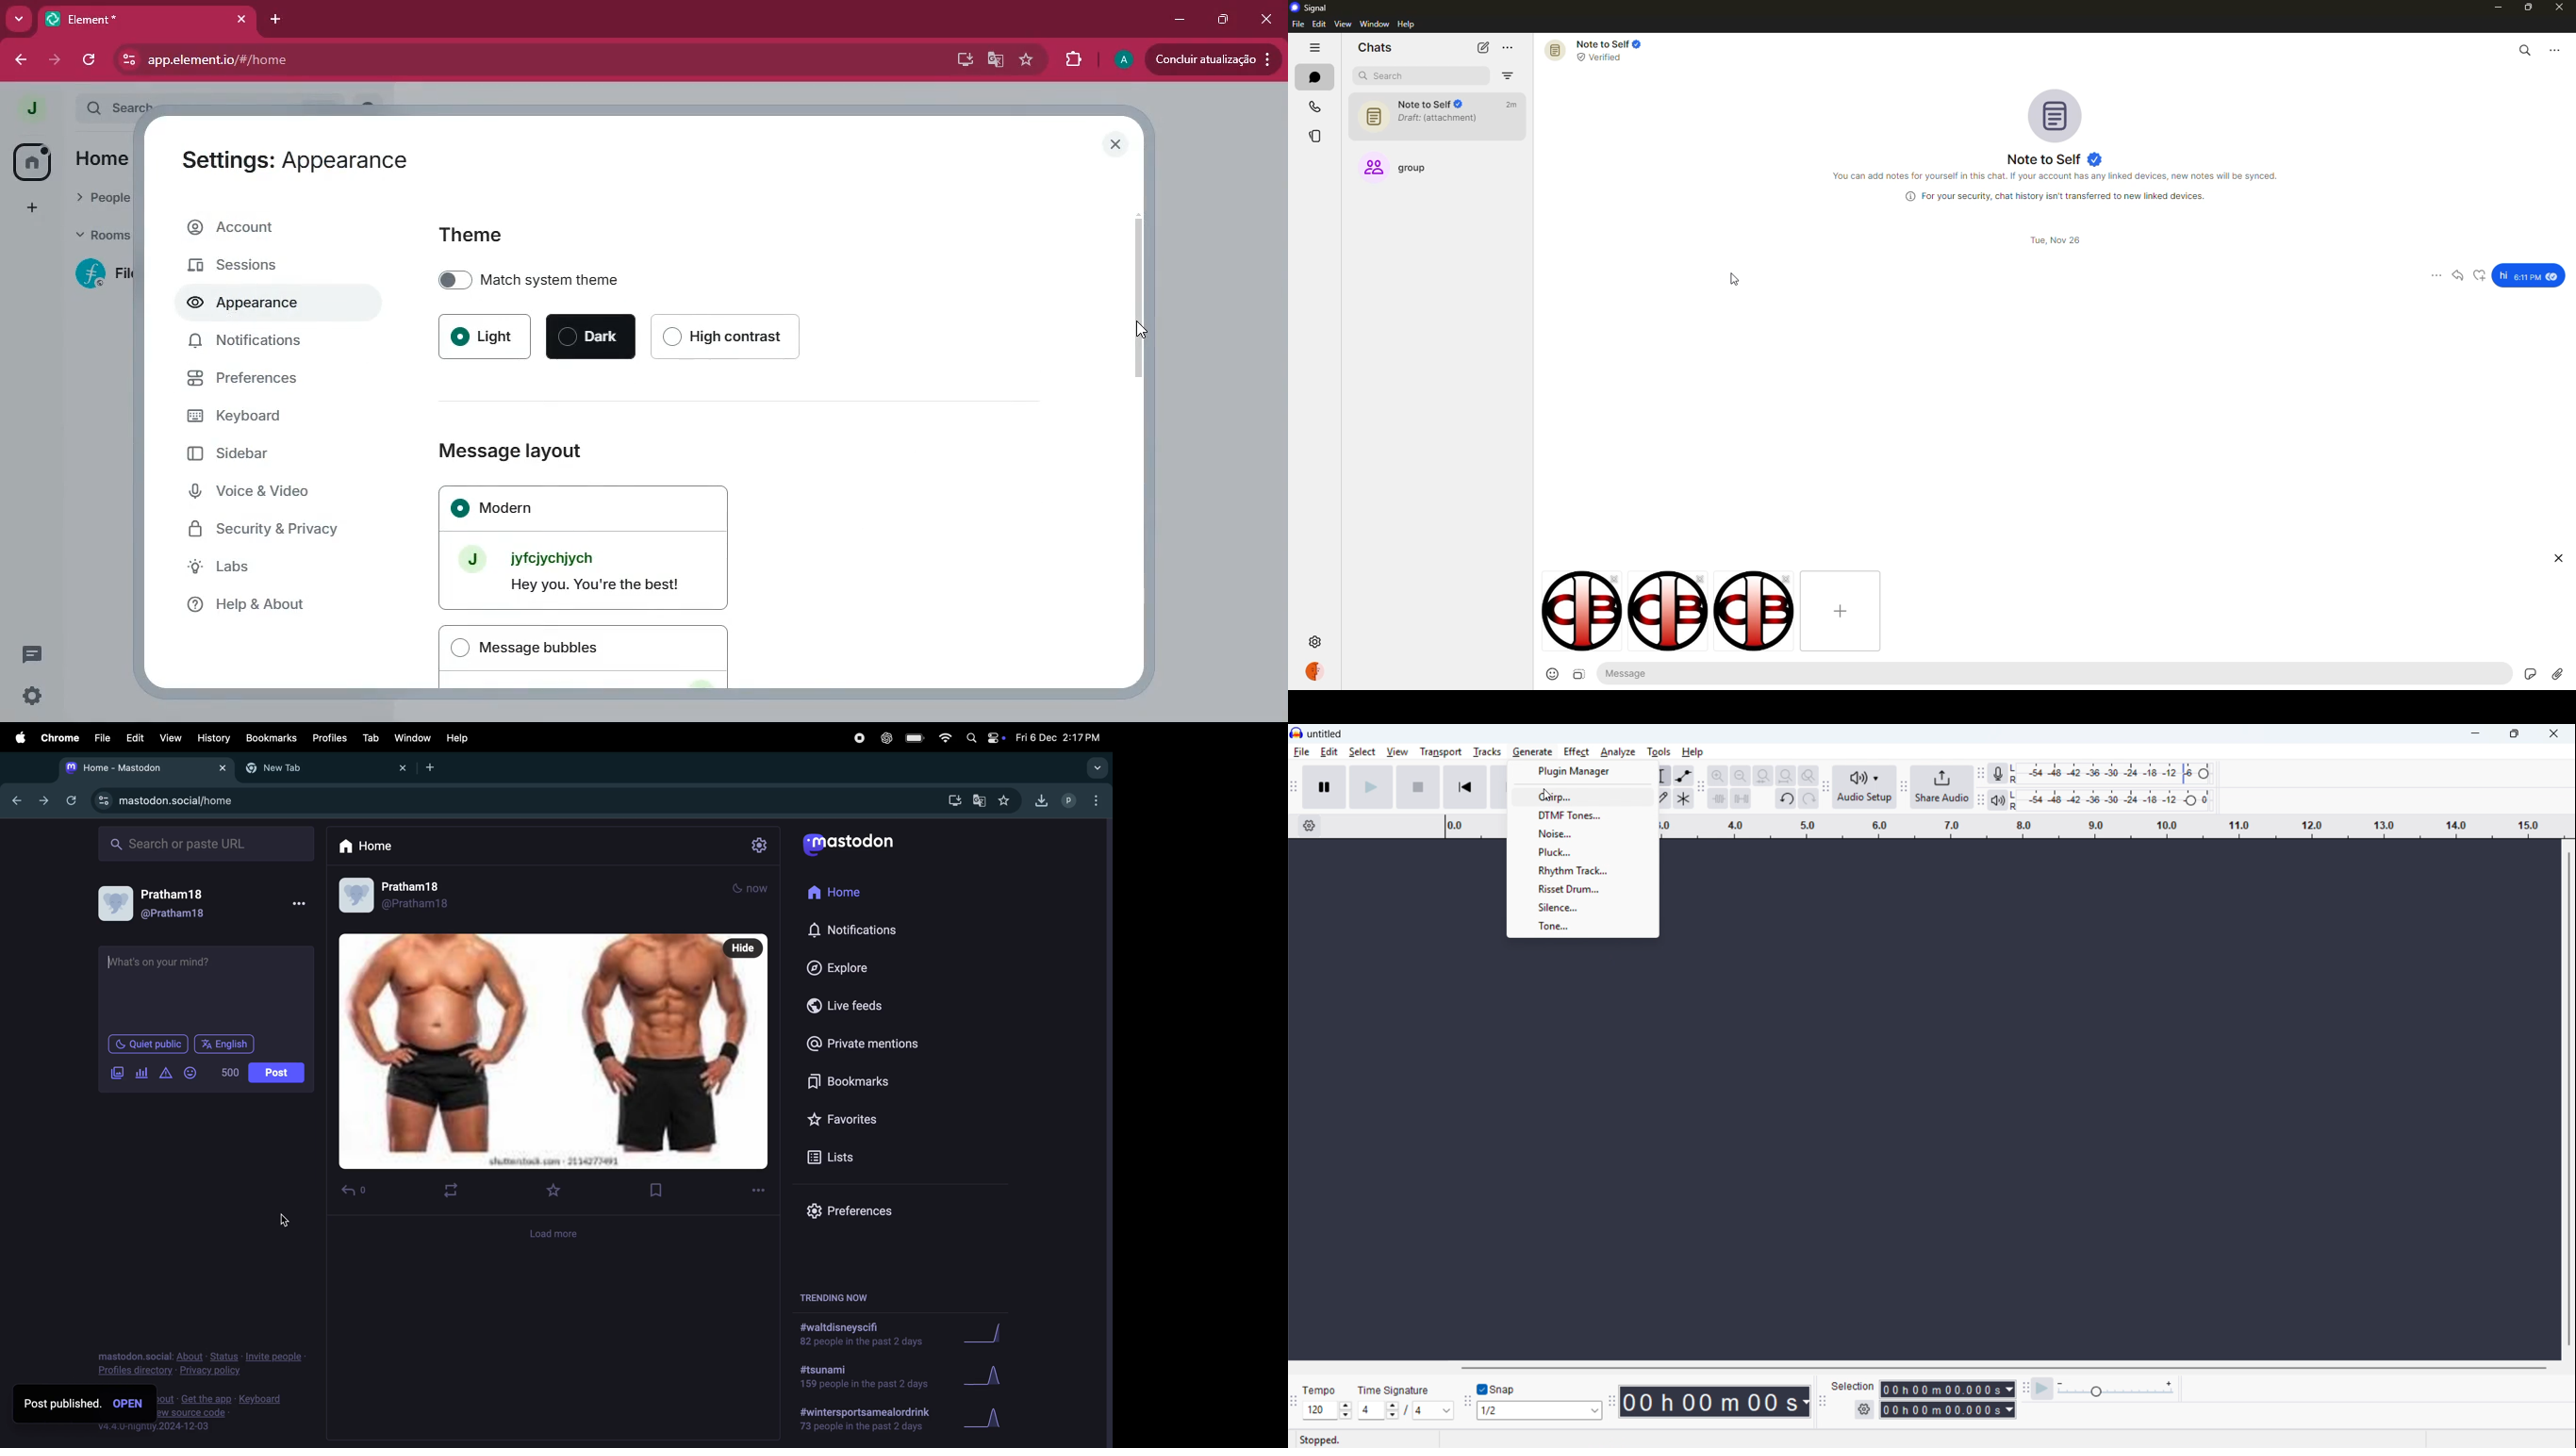  What do you see at coordinates (1482, 48) in the screenshot?
I see `new chat` at bounding box center [1482, 48].